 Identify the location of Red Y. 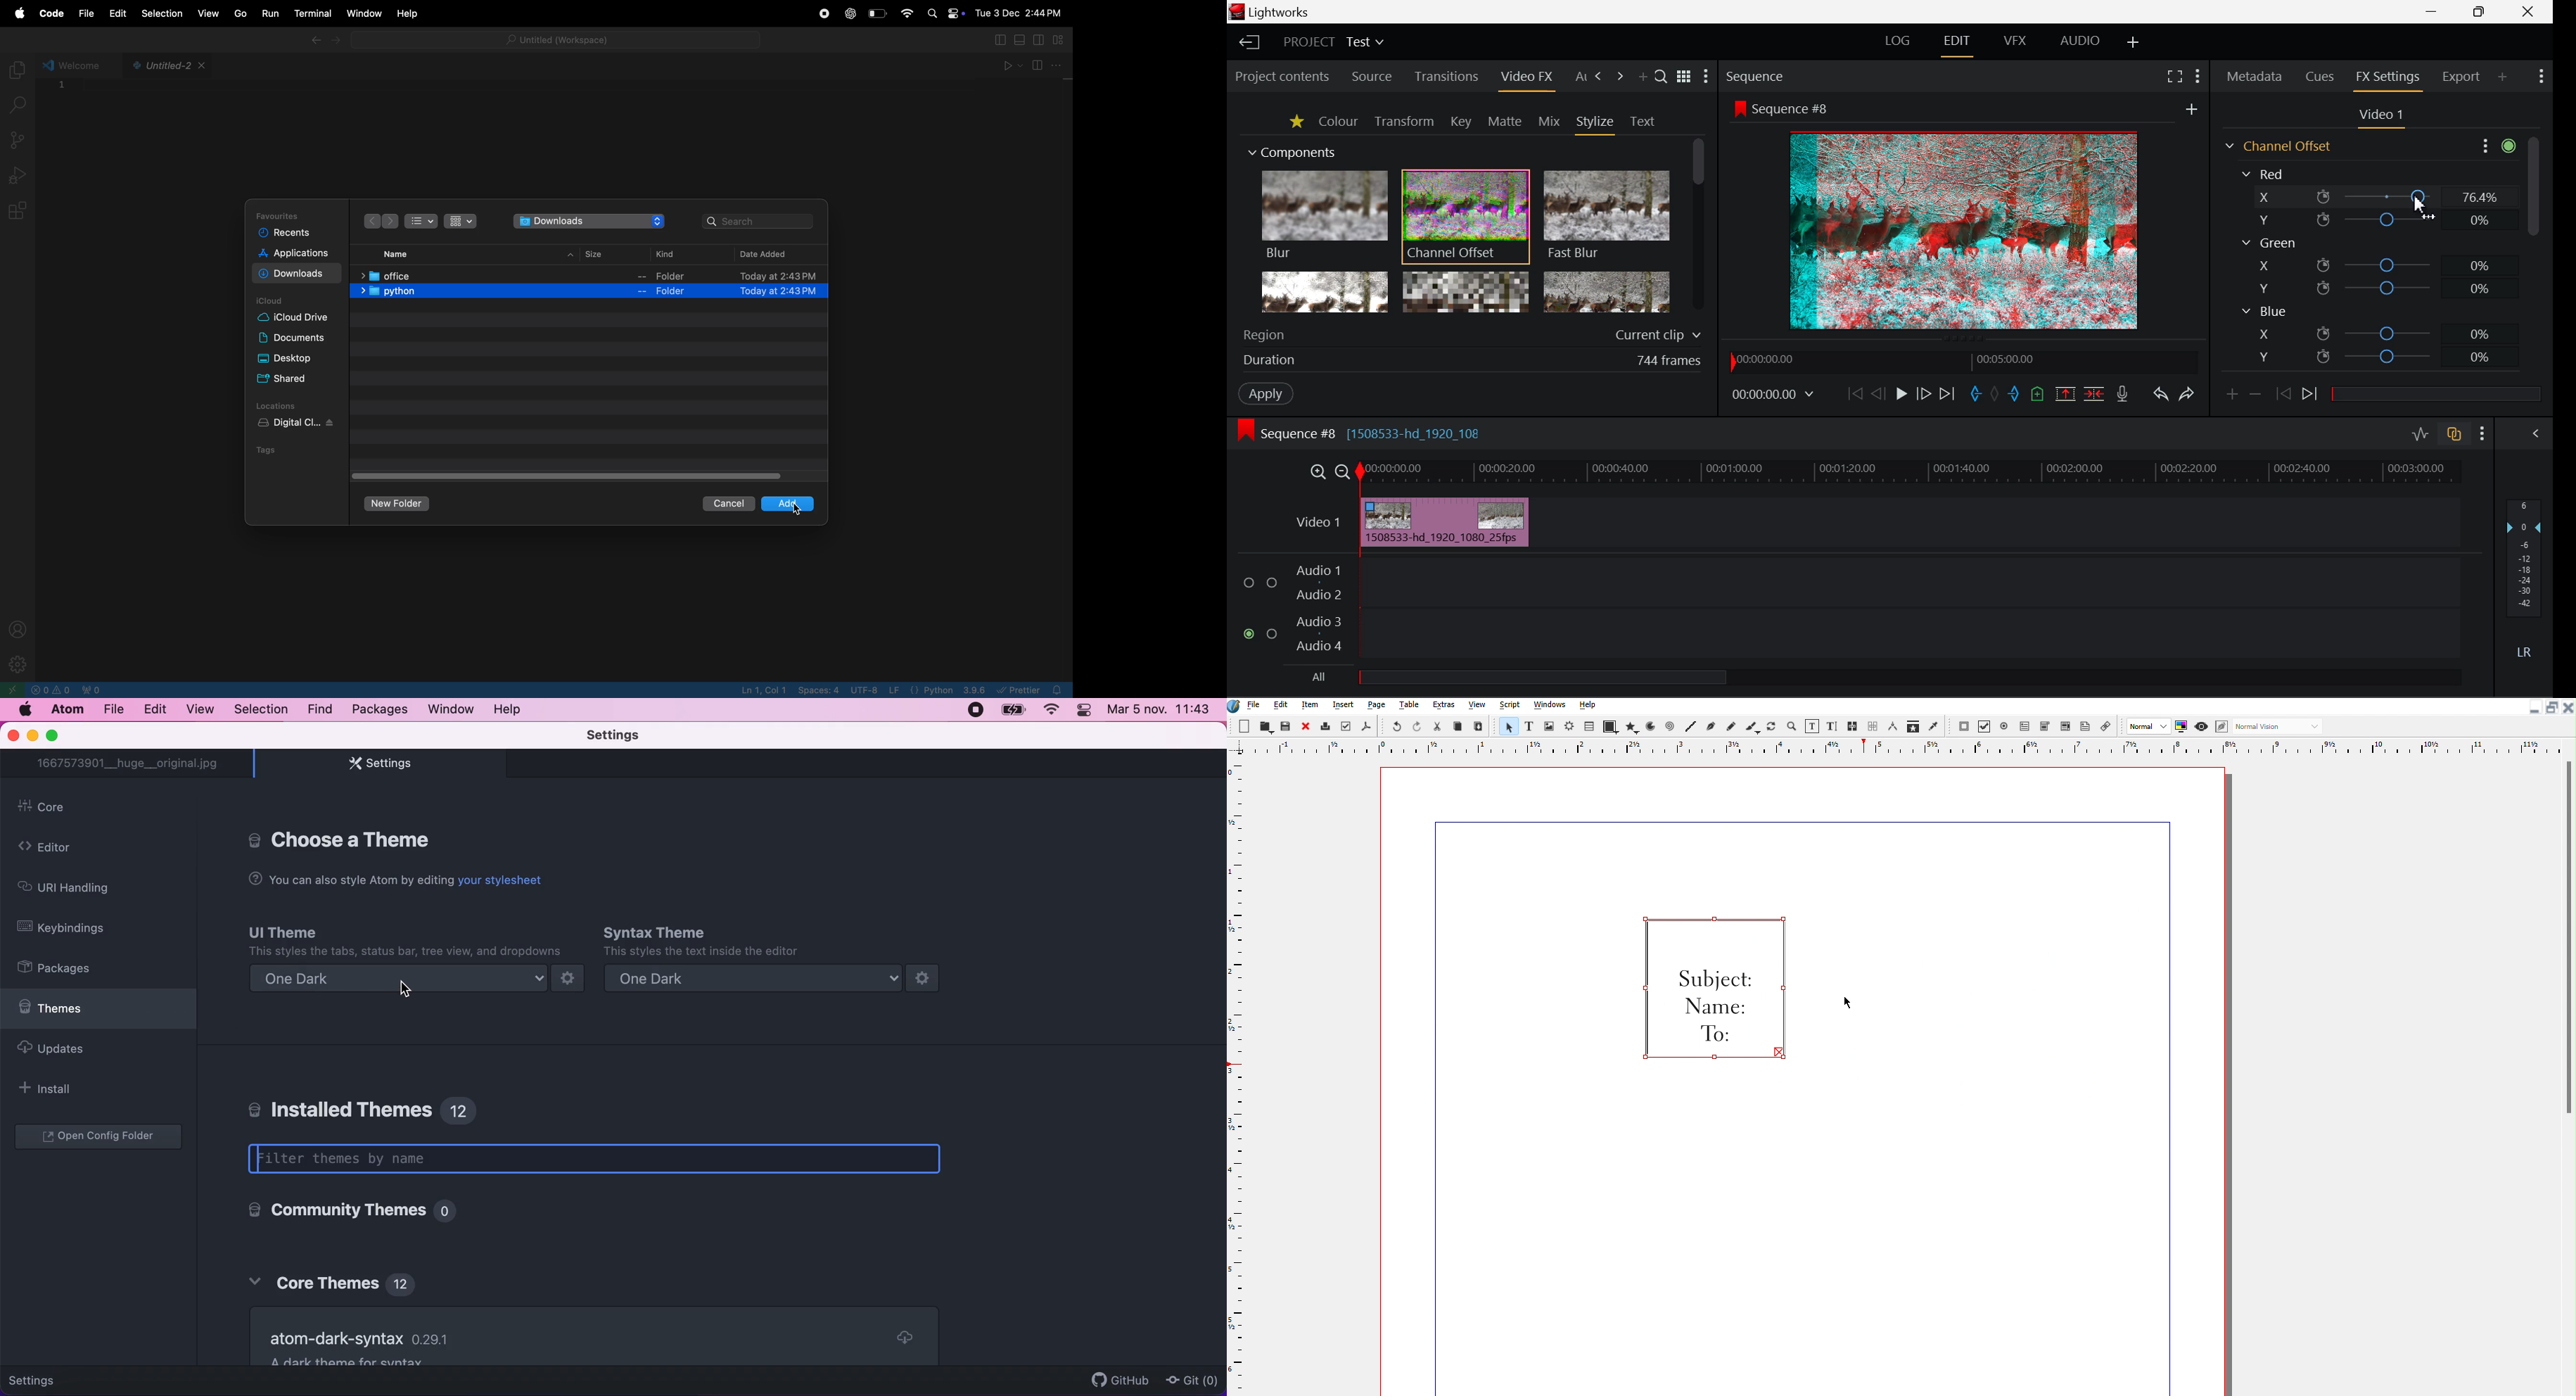
(2372, 220).